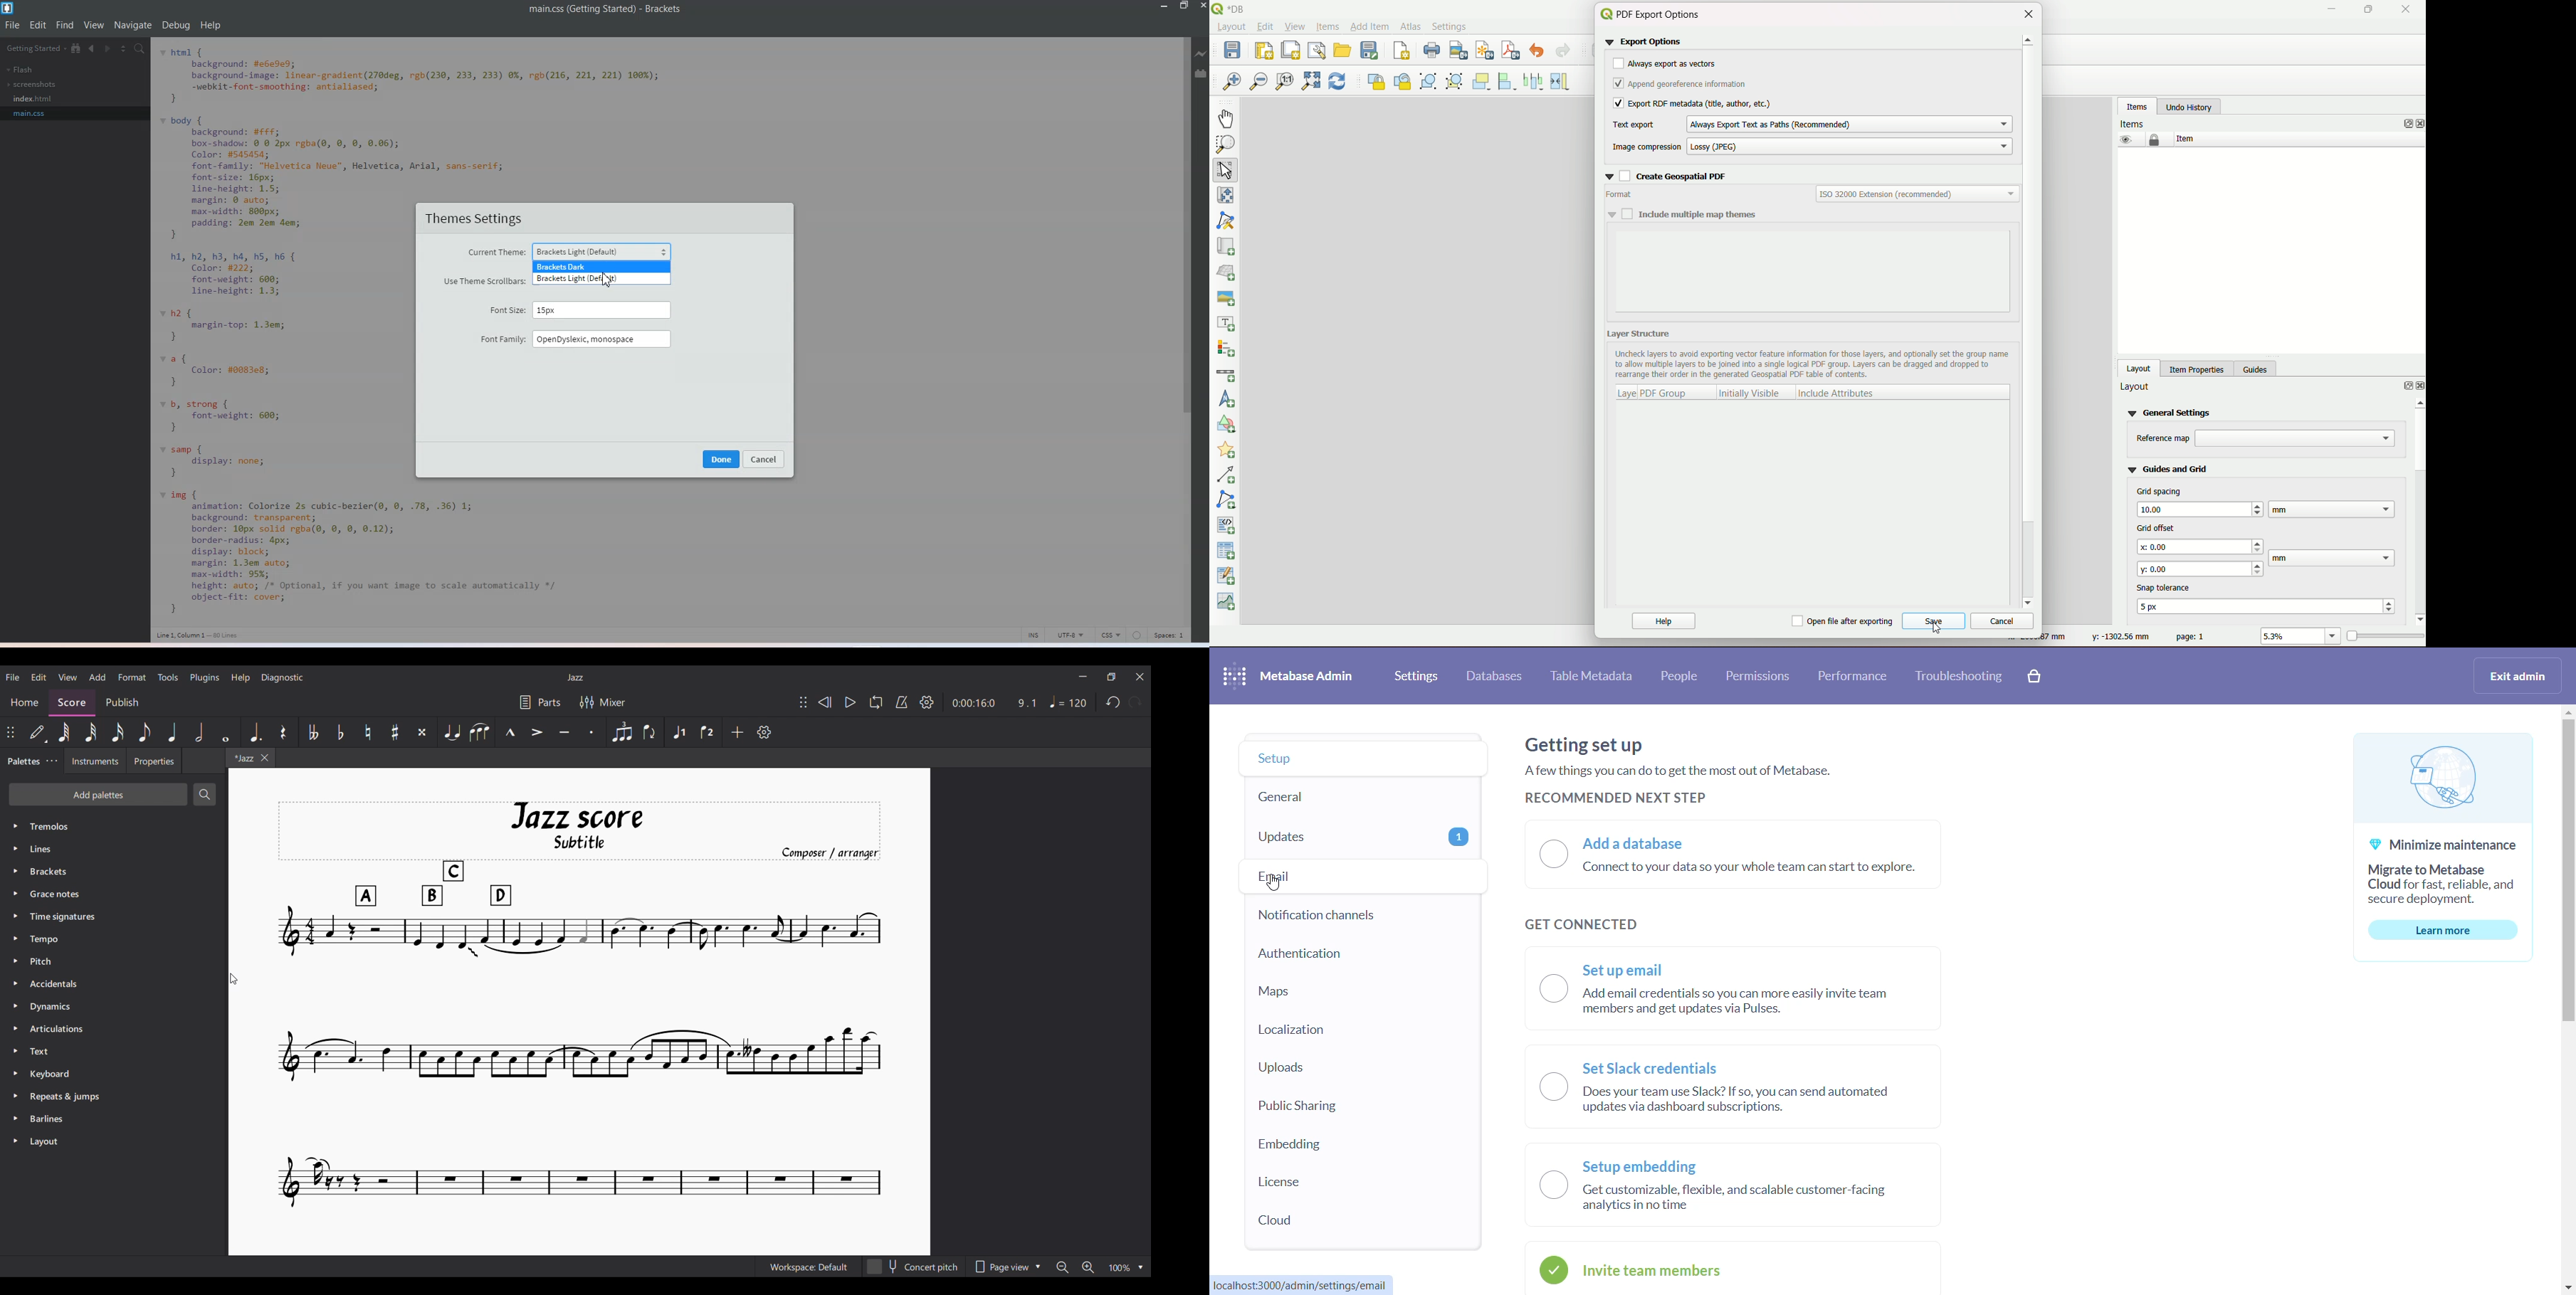 The height and width of the screenshot is (1316, 2576). I want to click on Always export as text as paths(recommended), so click(1847, 123).